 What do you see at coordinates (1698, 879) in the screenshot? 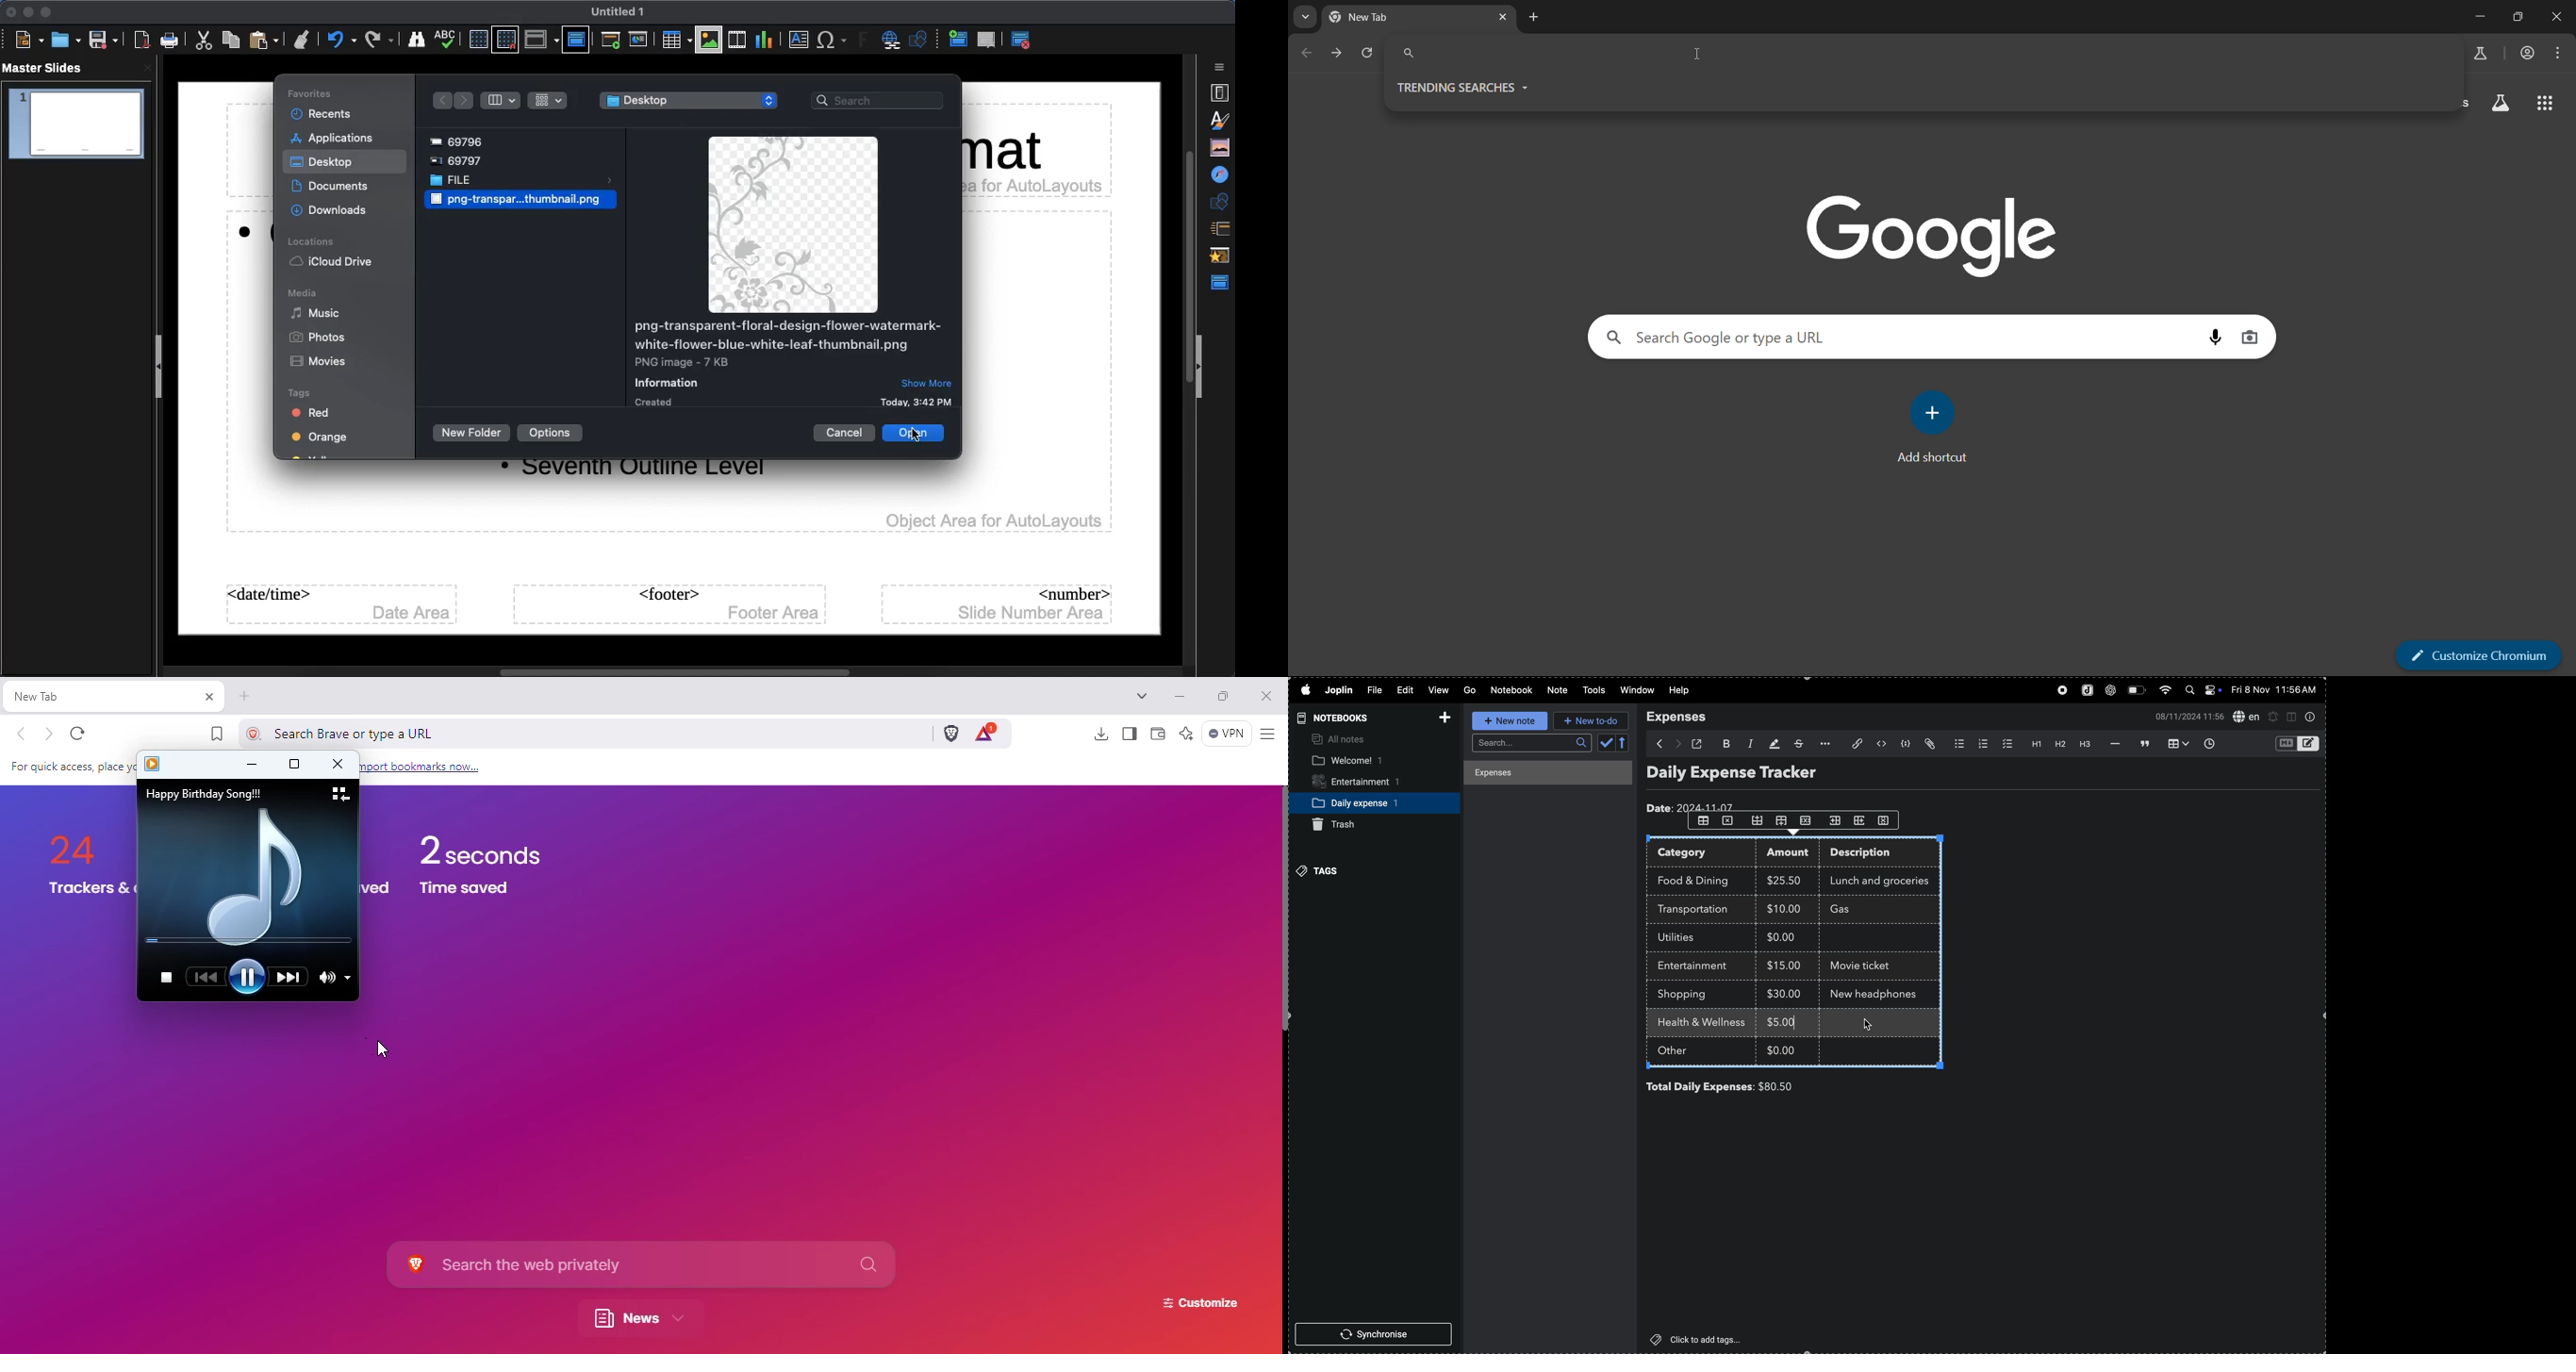
I see `food and drink` at bounding box center [1698, 879].